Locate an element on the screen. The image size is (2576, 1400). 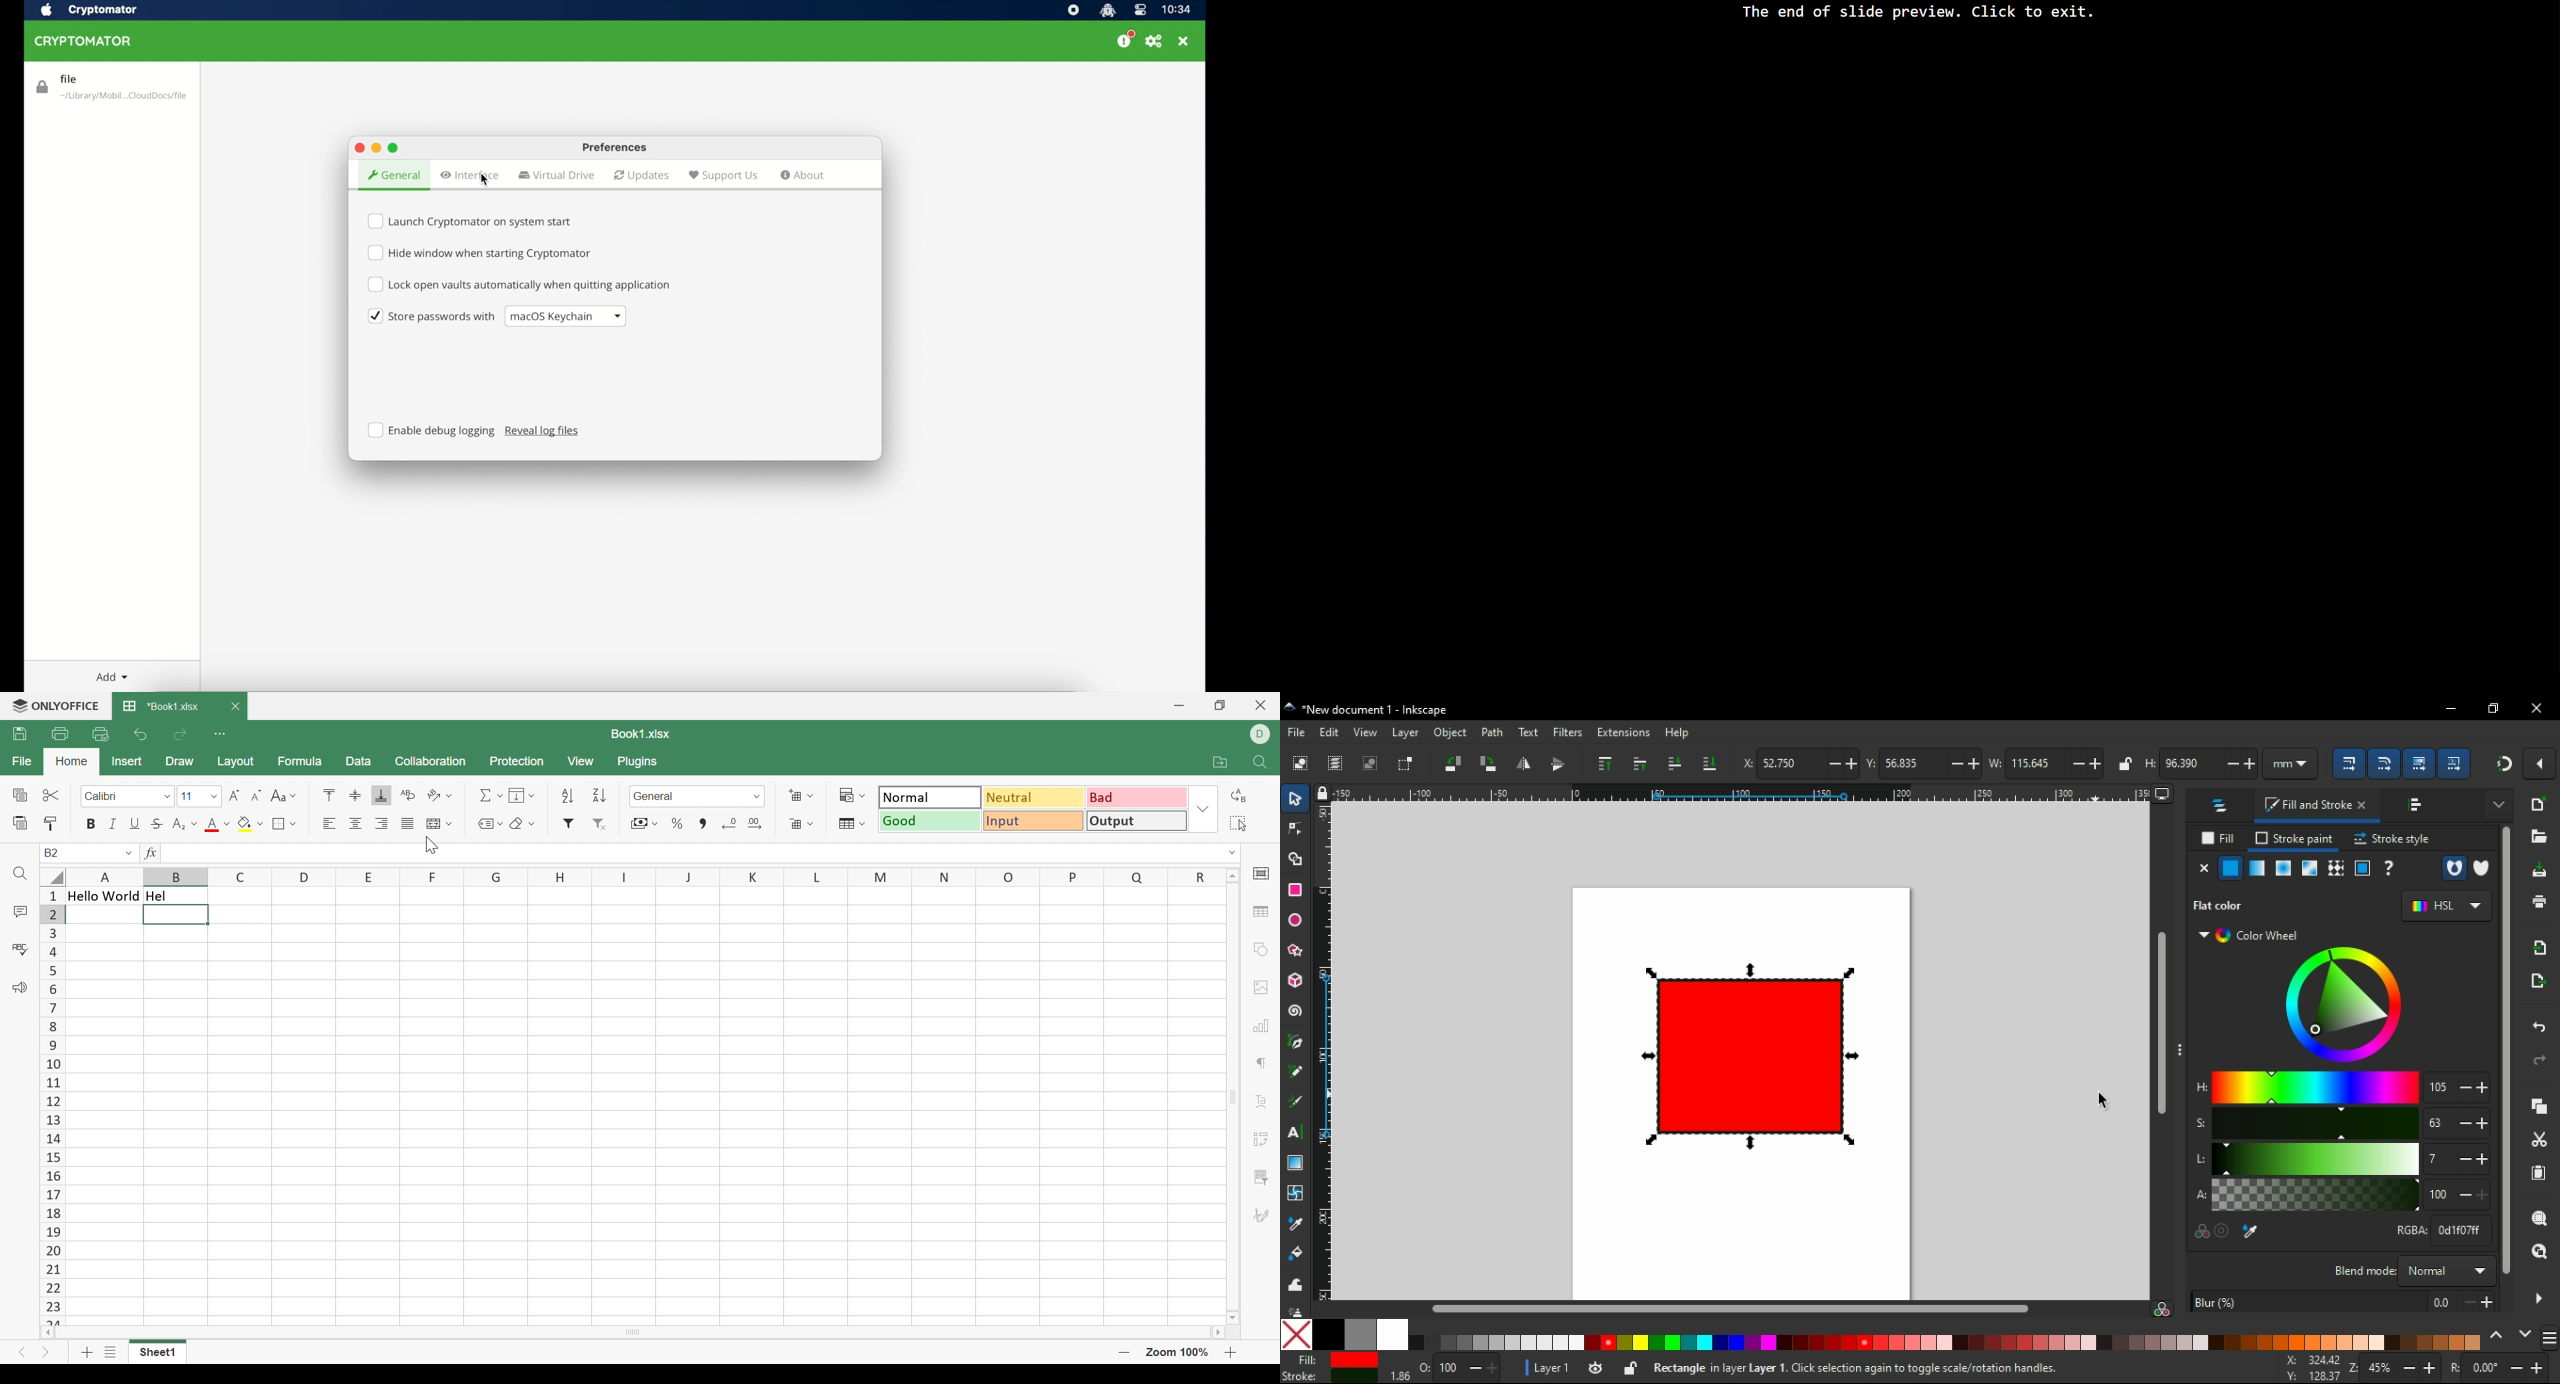
Formula is located at coordinates (298, 763).